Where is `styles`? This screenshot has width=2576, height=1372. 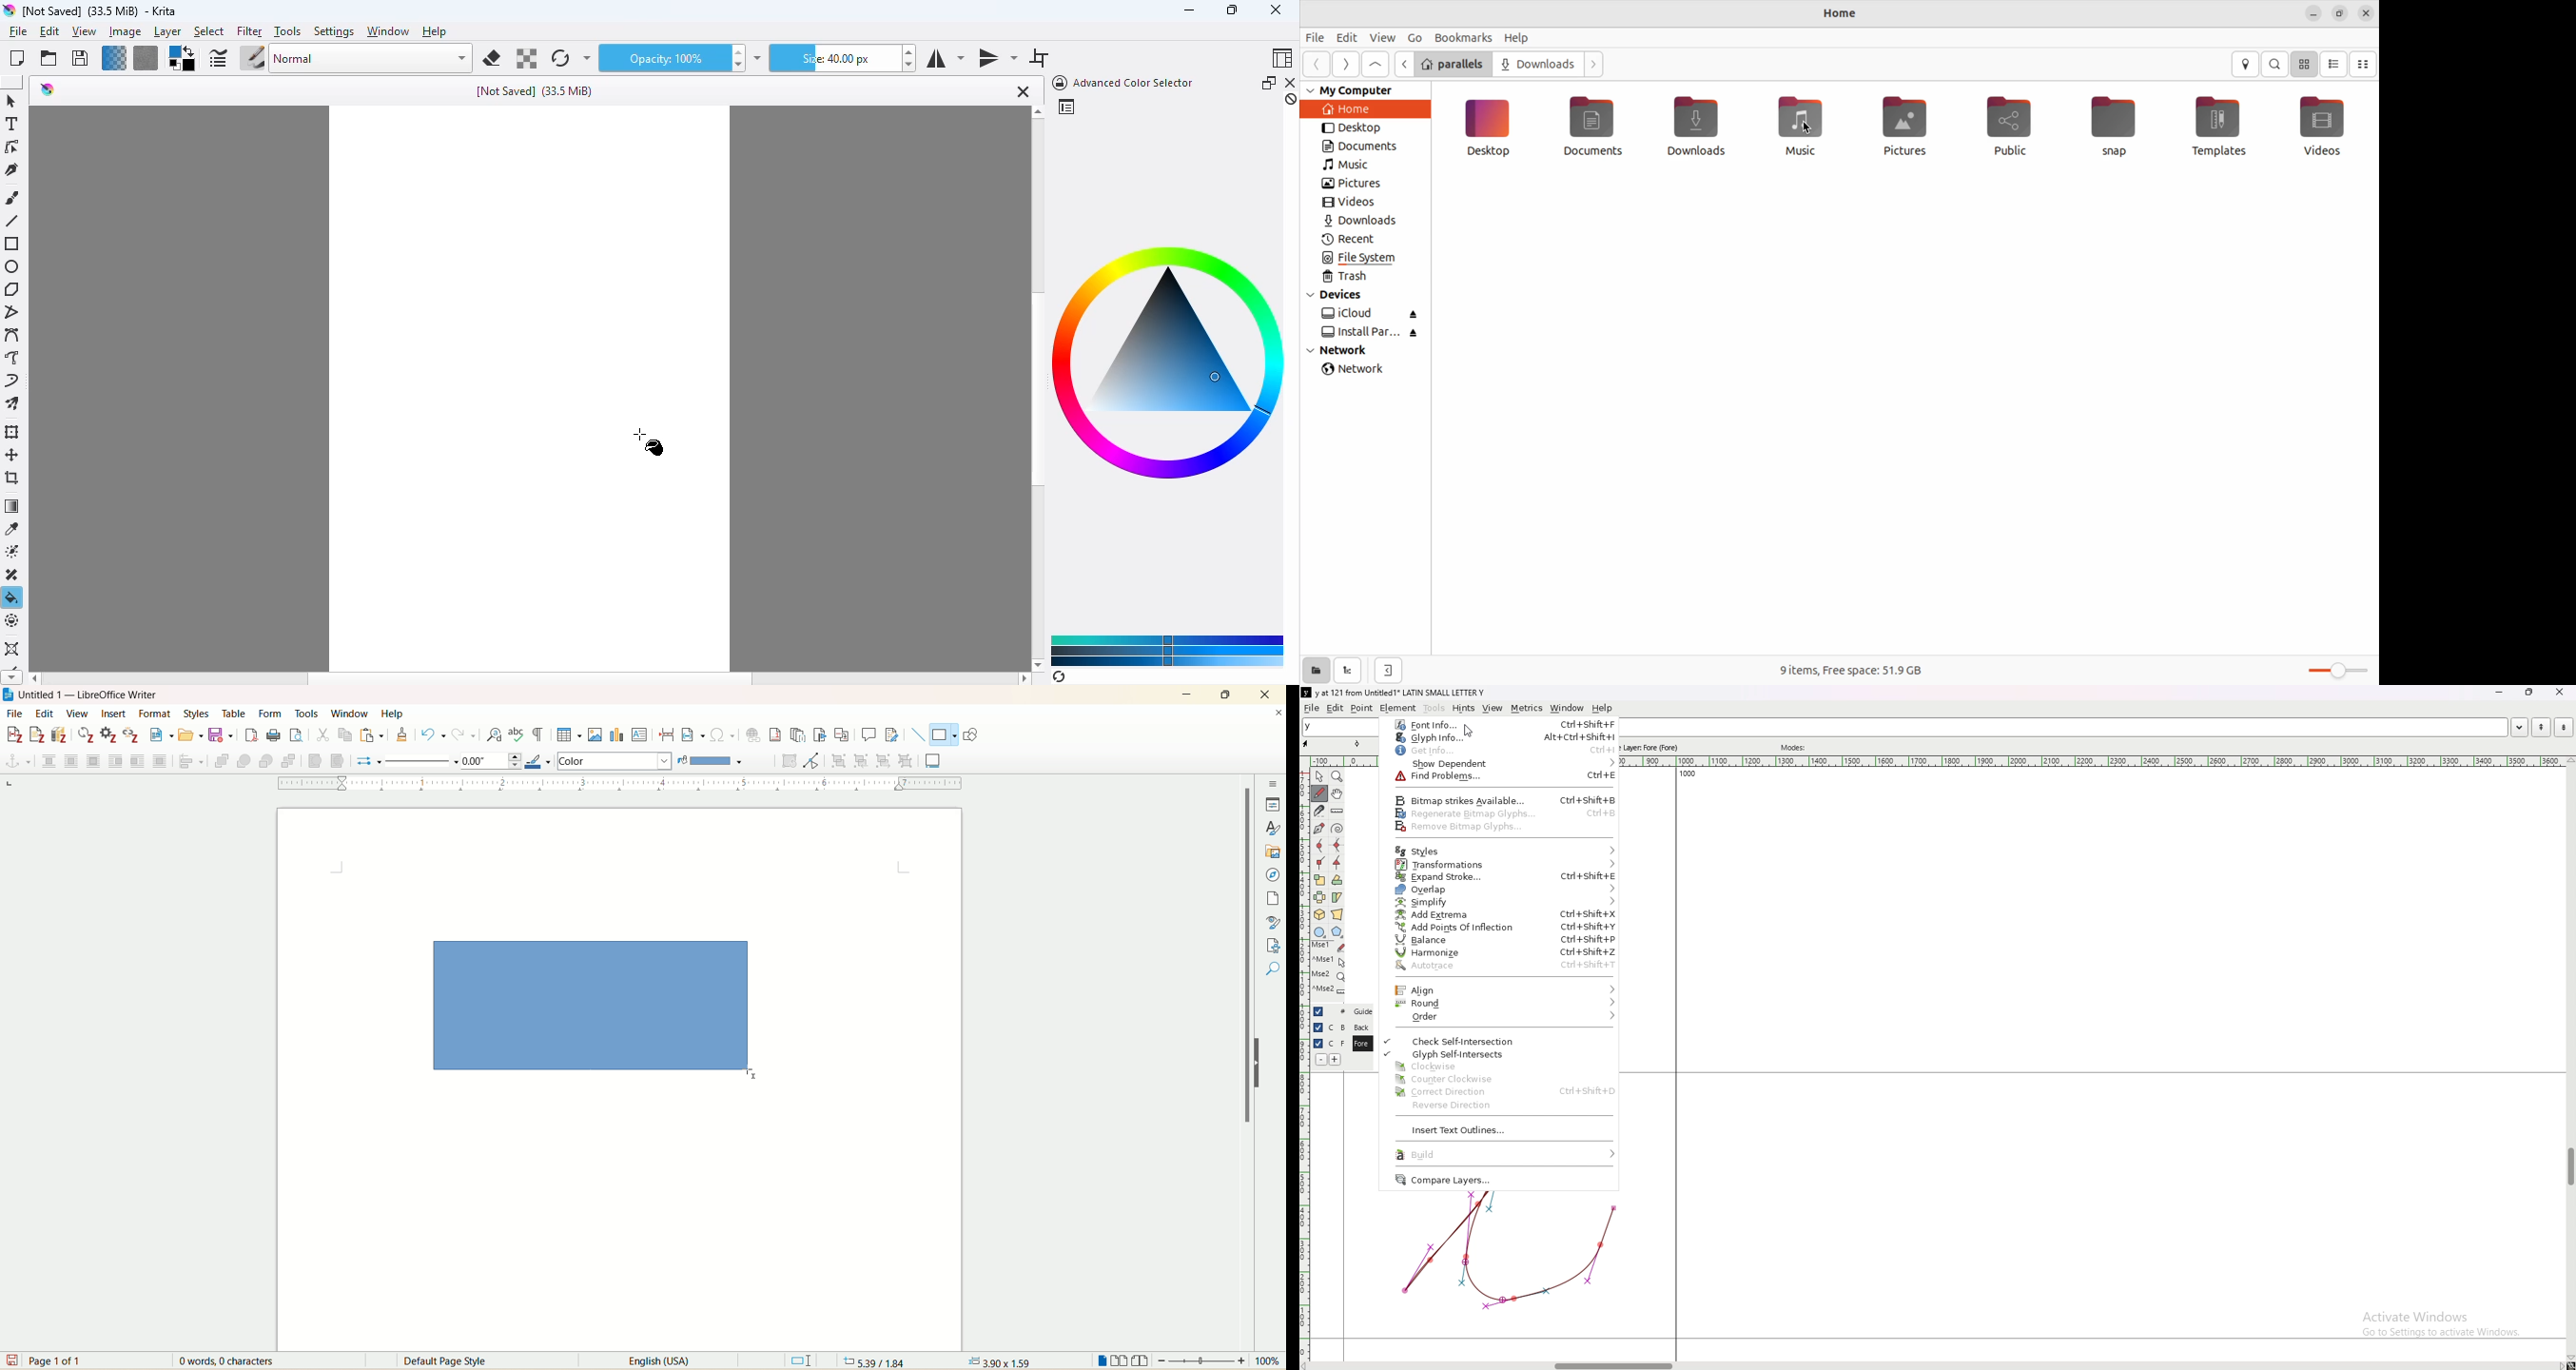
styles is located at coordinates (1275, 827).